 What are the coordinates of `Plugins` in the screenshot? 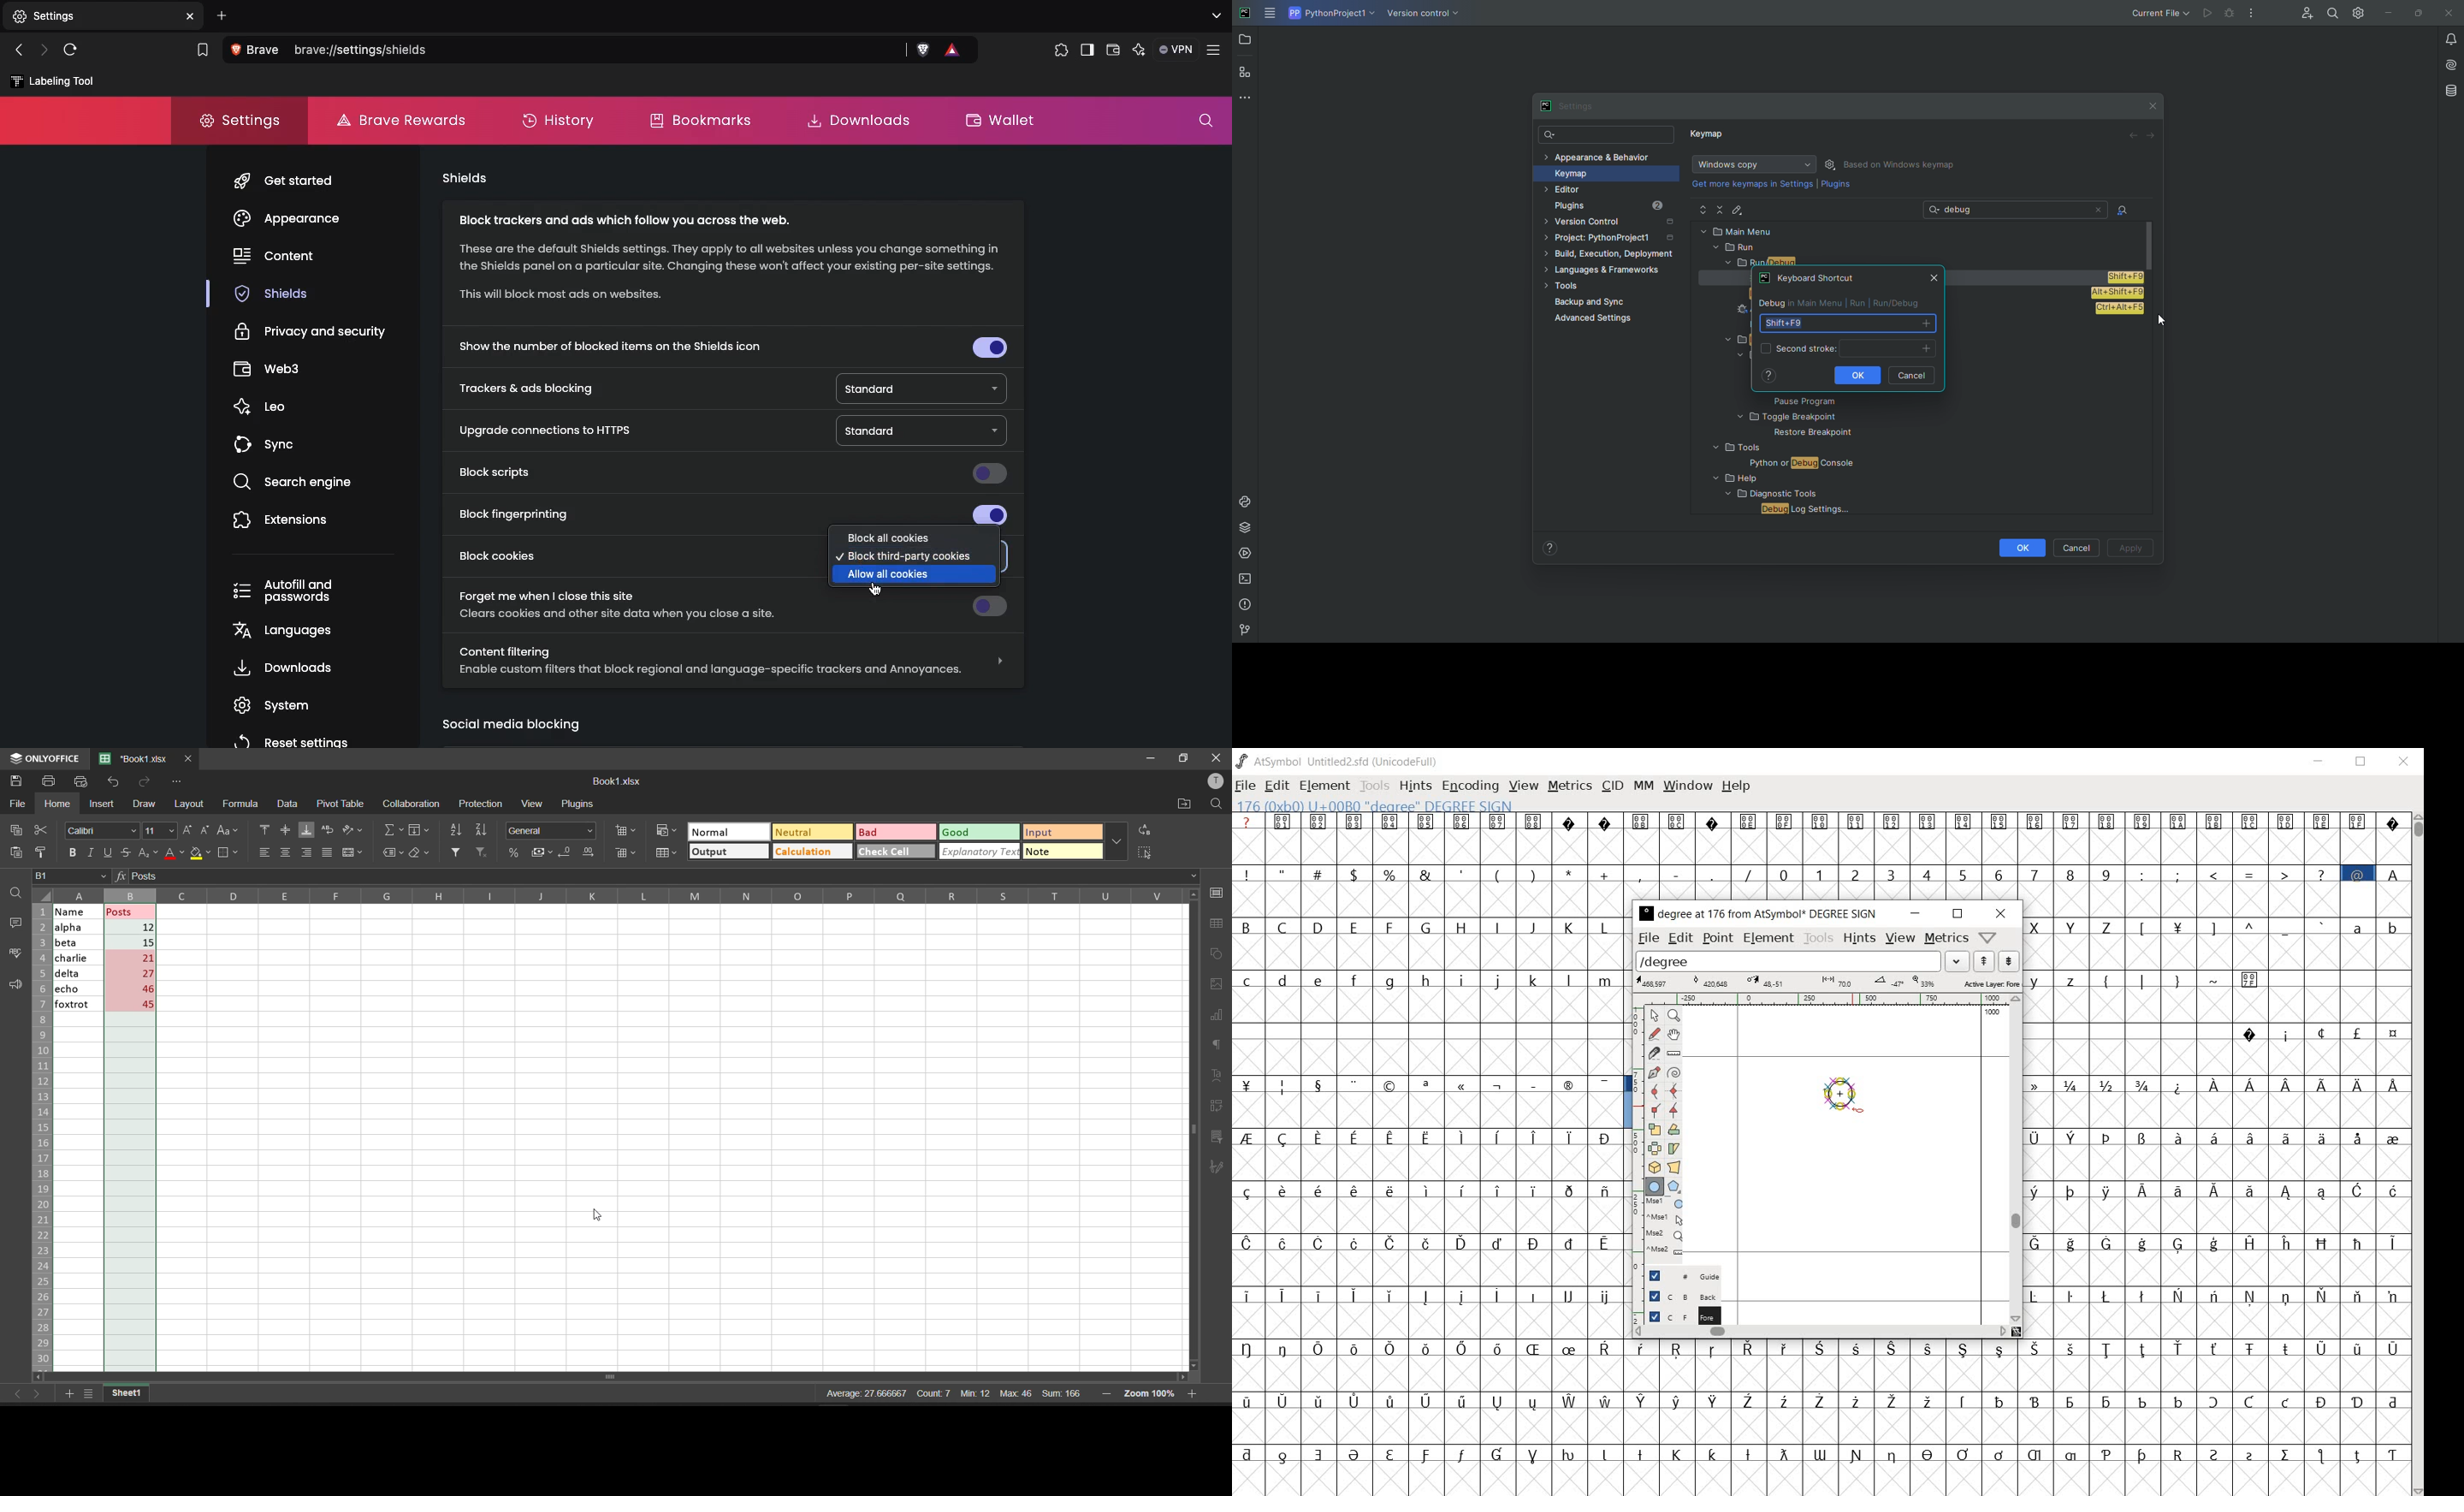 It's located at (1836, 187).